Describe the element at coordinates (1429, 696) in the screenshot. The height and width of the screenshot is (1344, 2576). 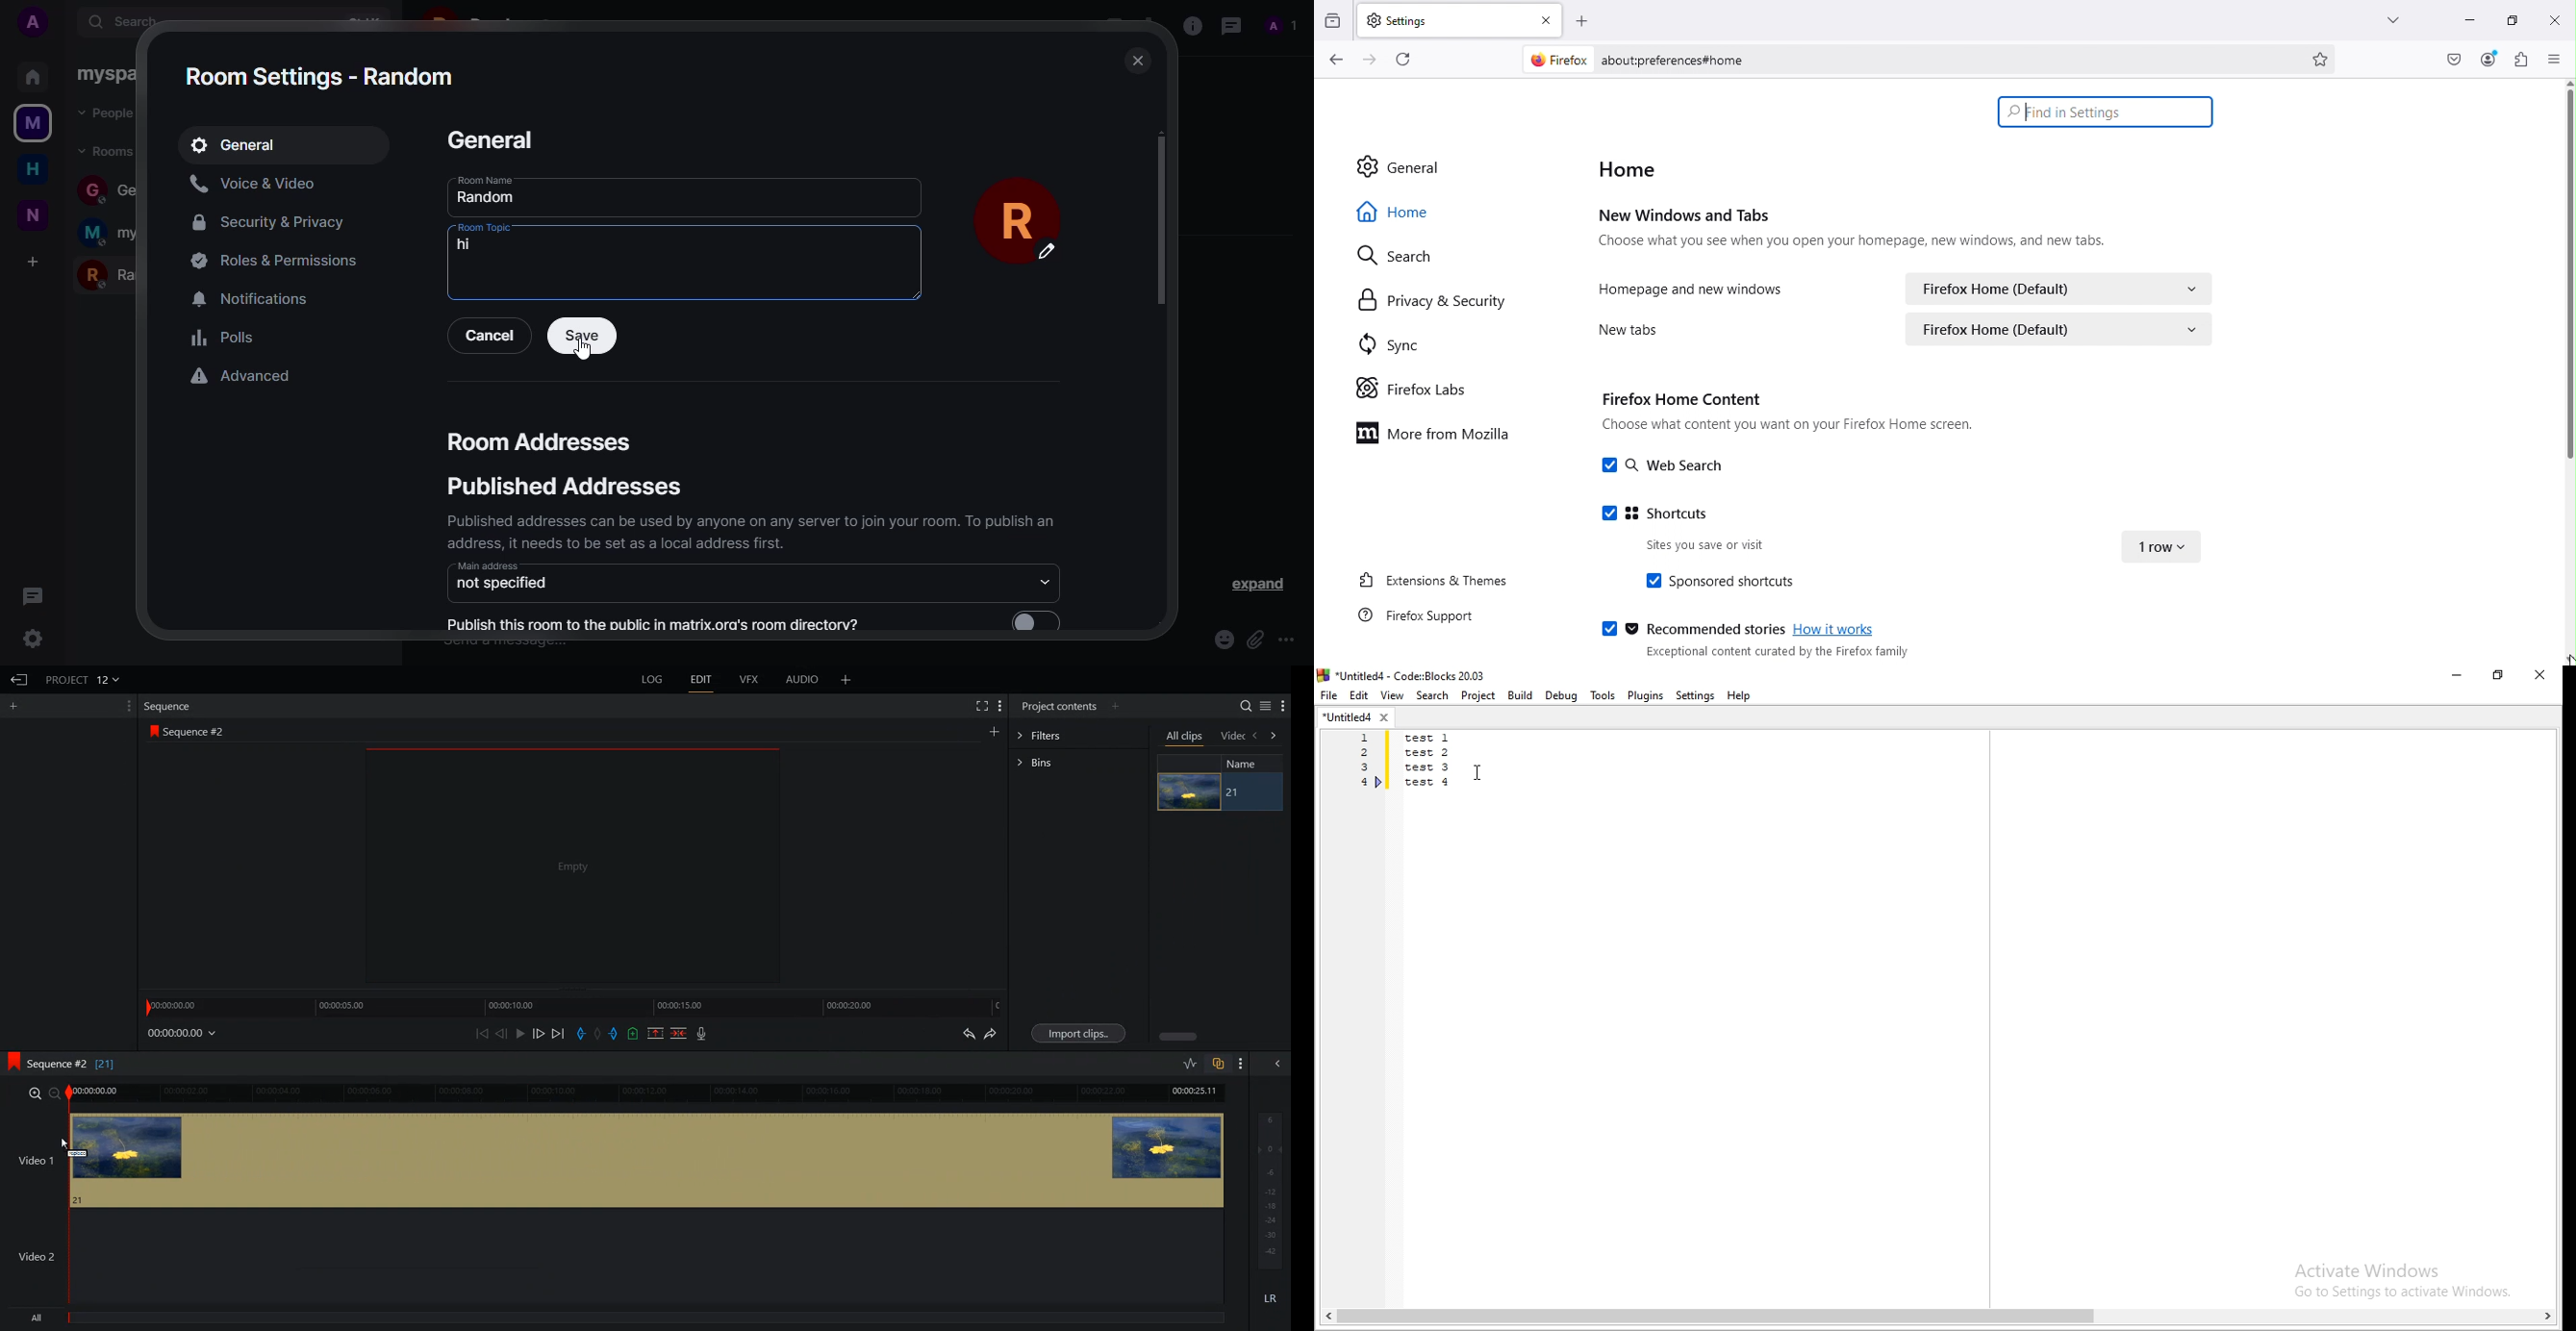
I see `Search ` at that location.